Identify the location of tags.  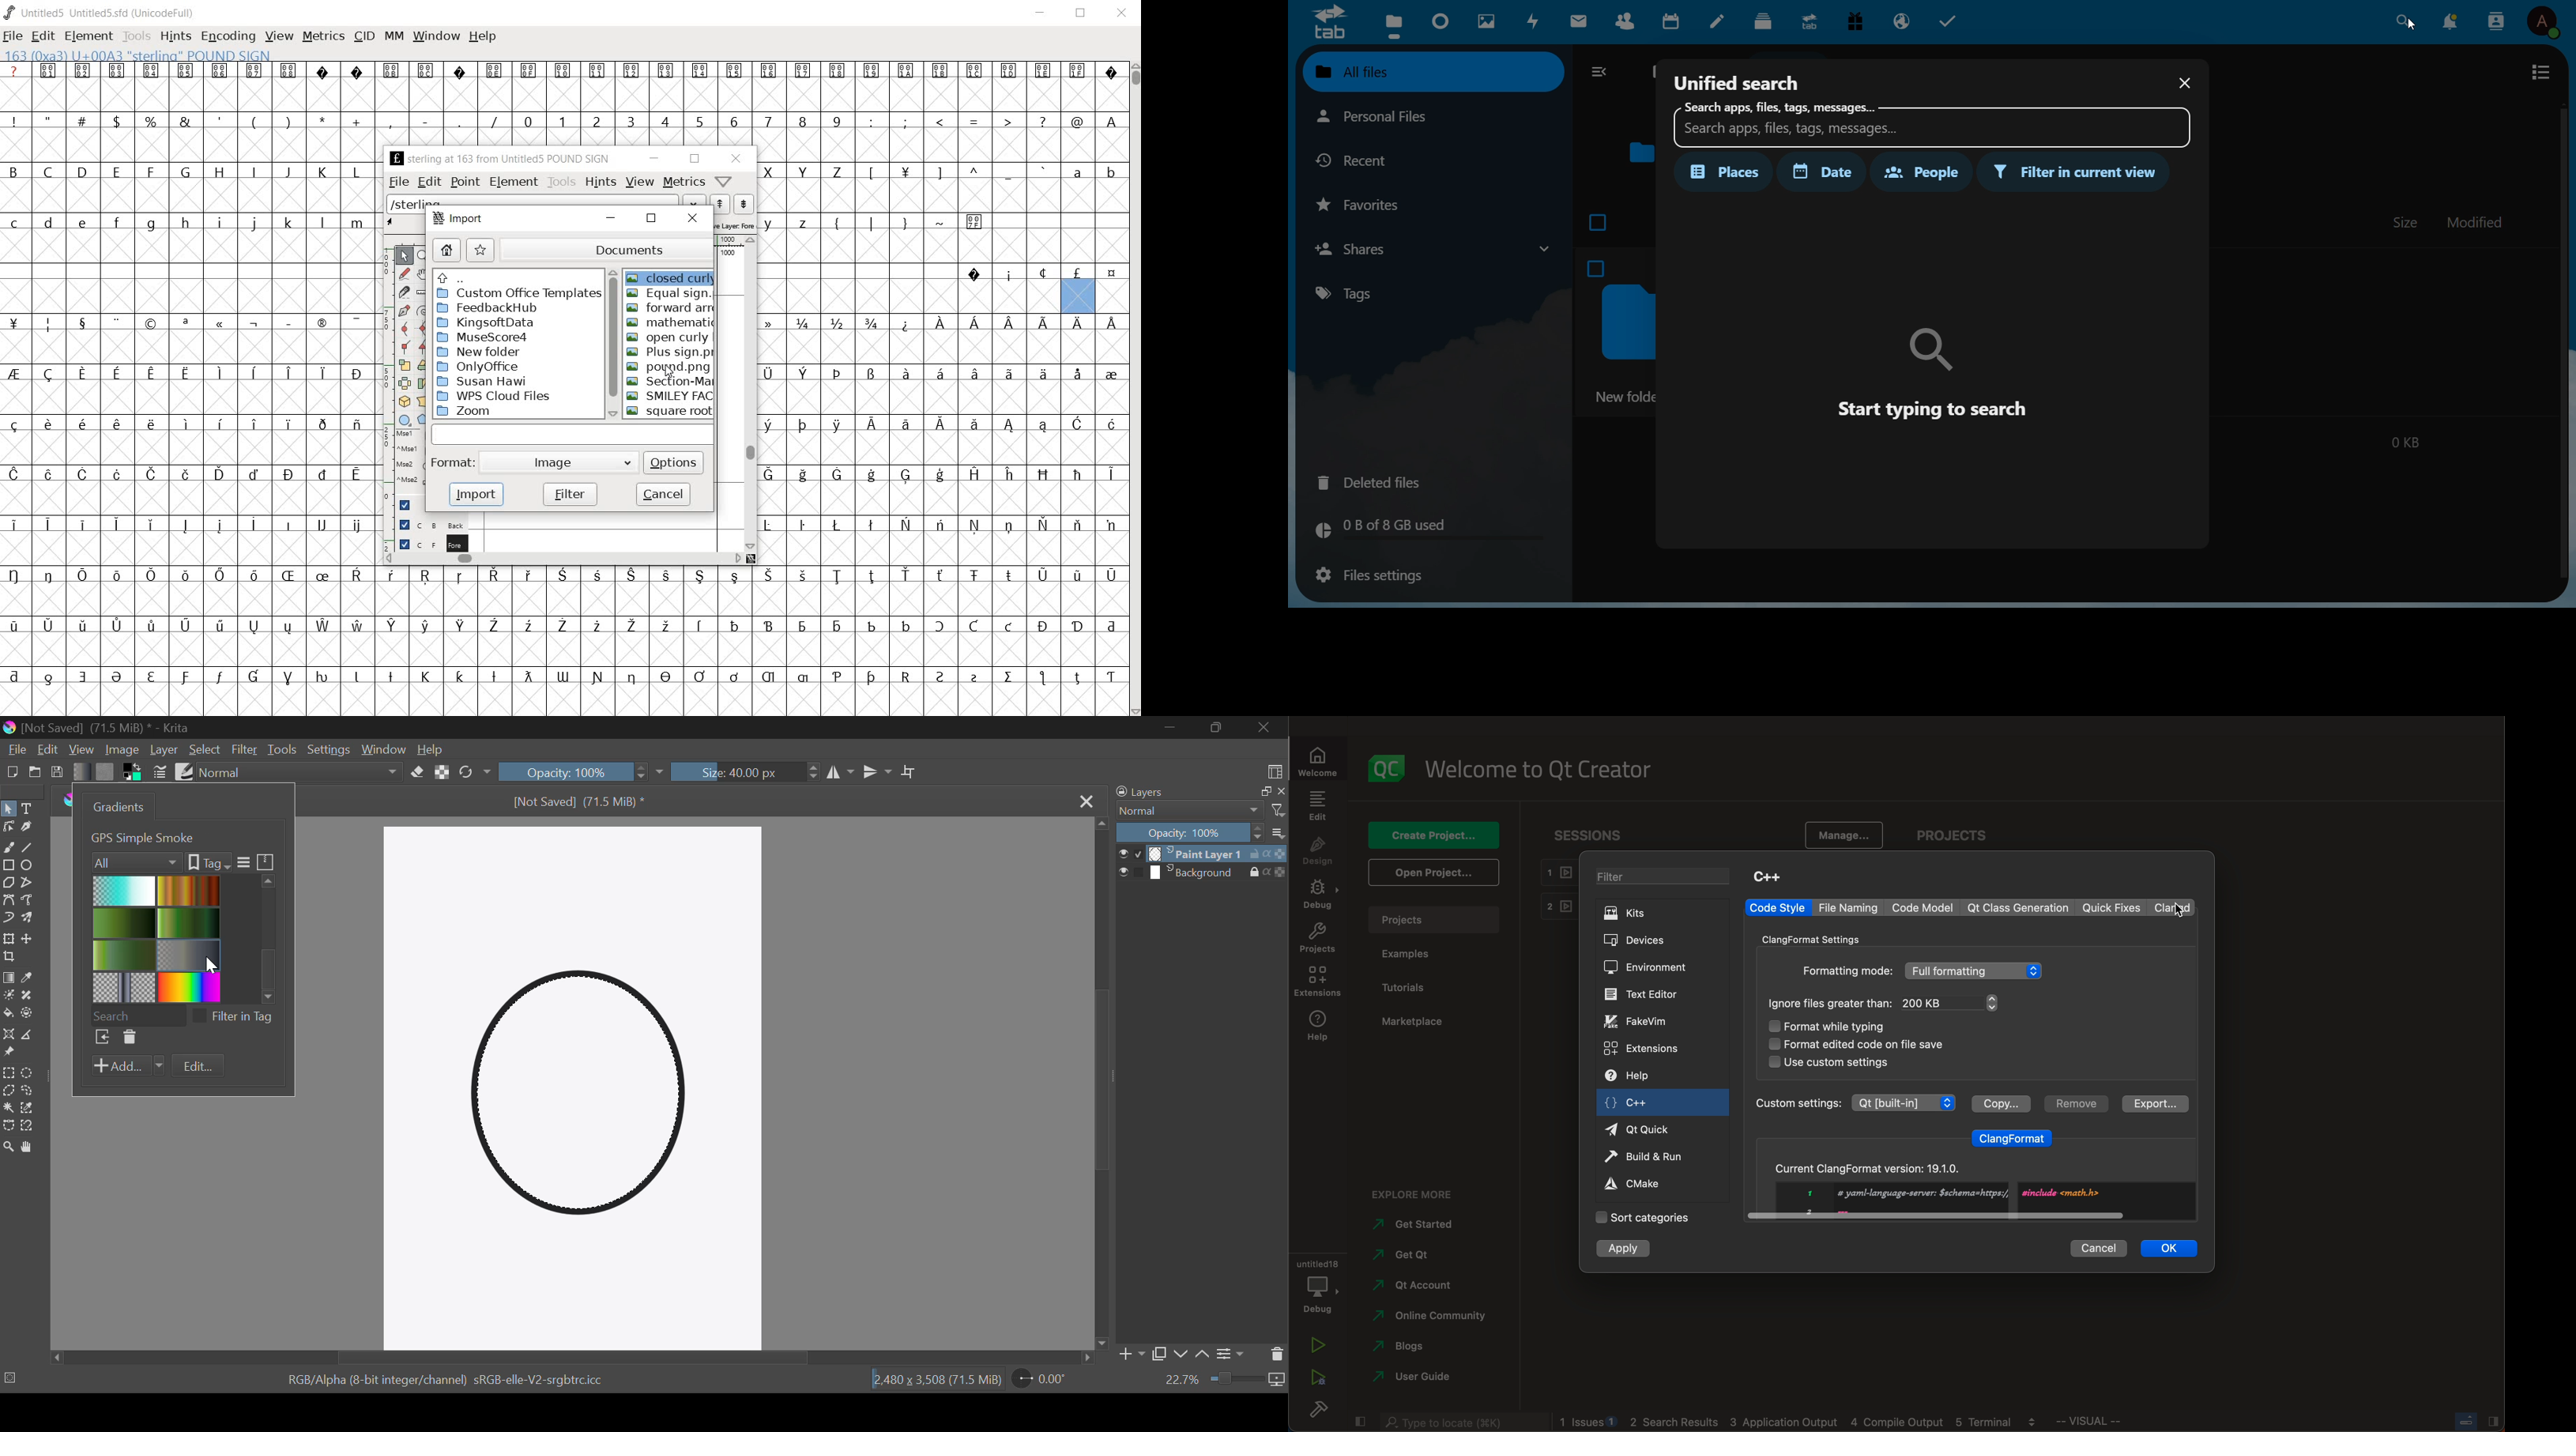
(209, 863).